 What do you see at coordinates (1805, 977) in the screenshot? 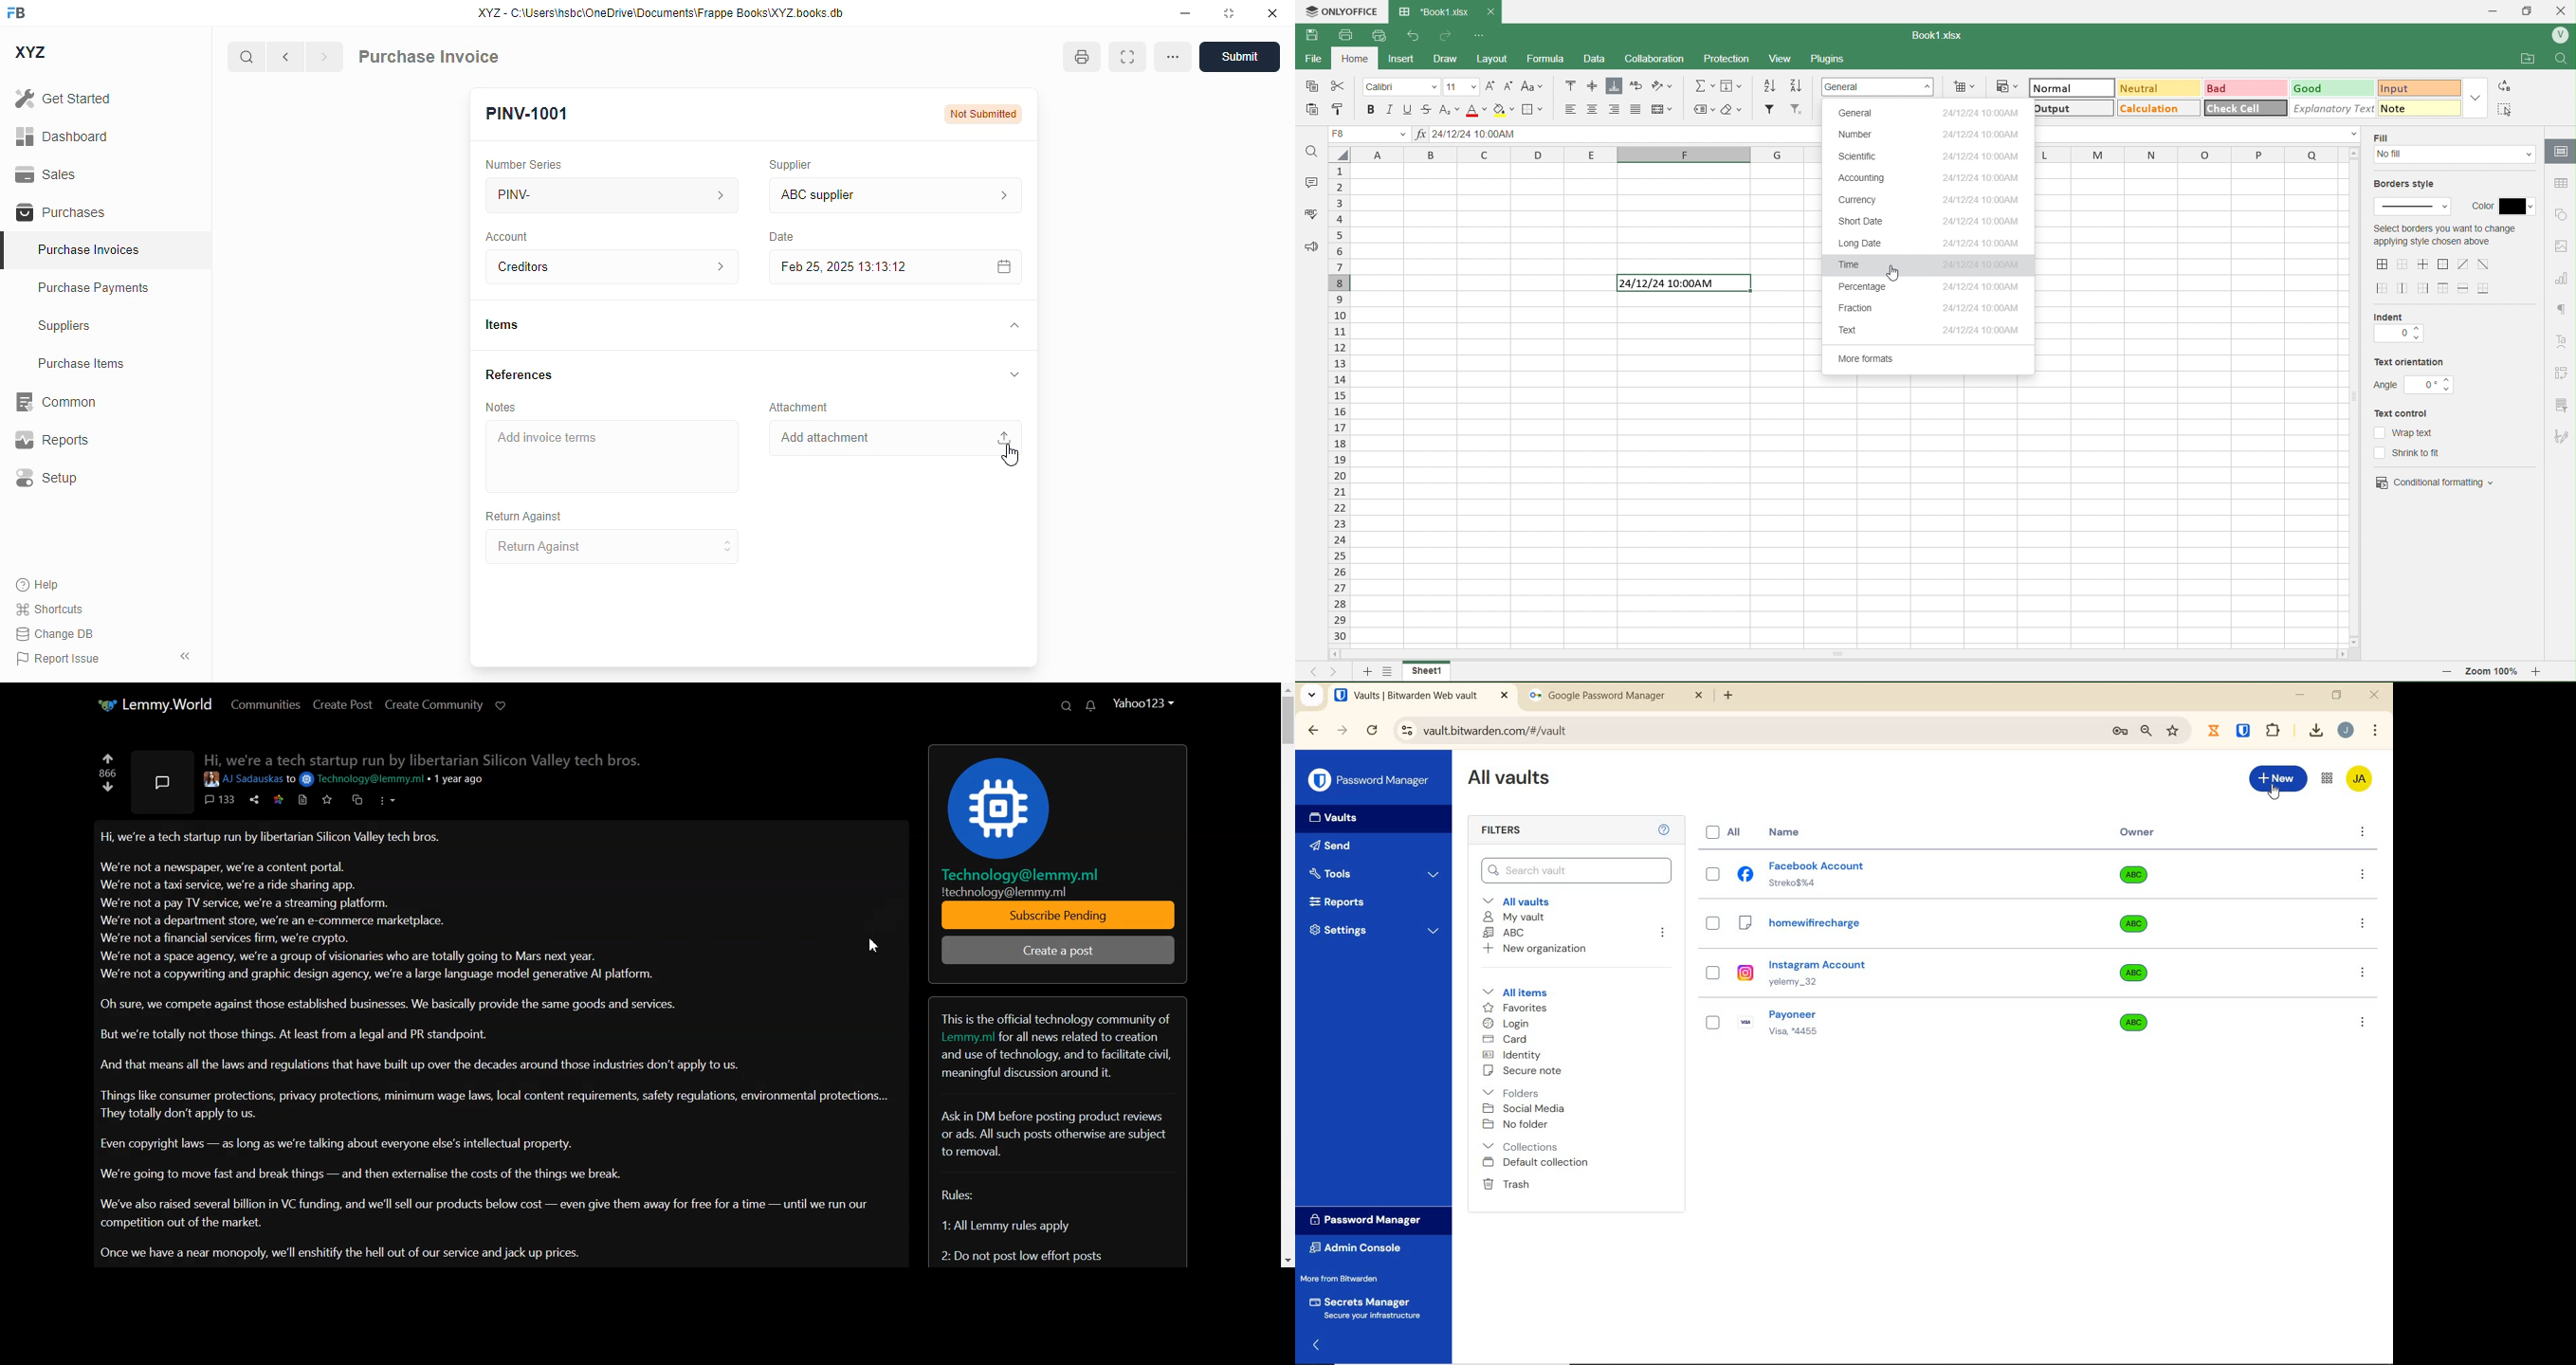
I see `instagram account` at bounding box center [1805, 977].